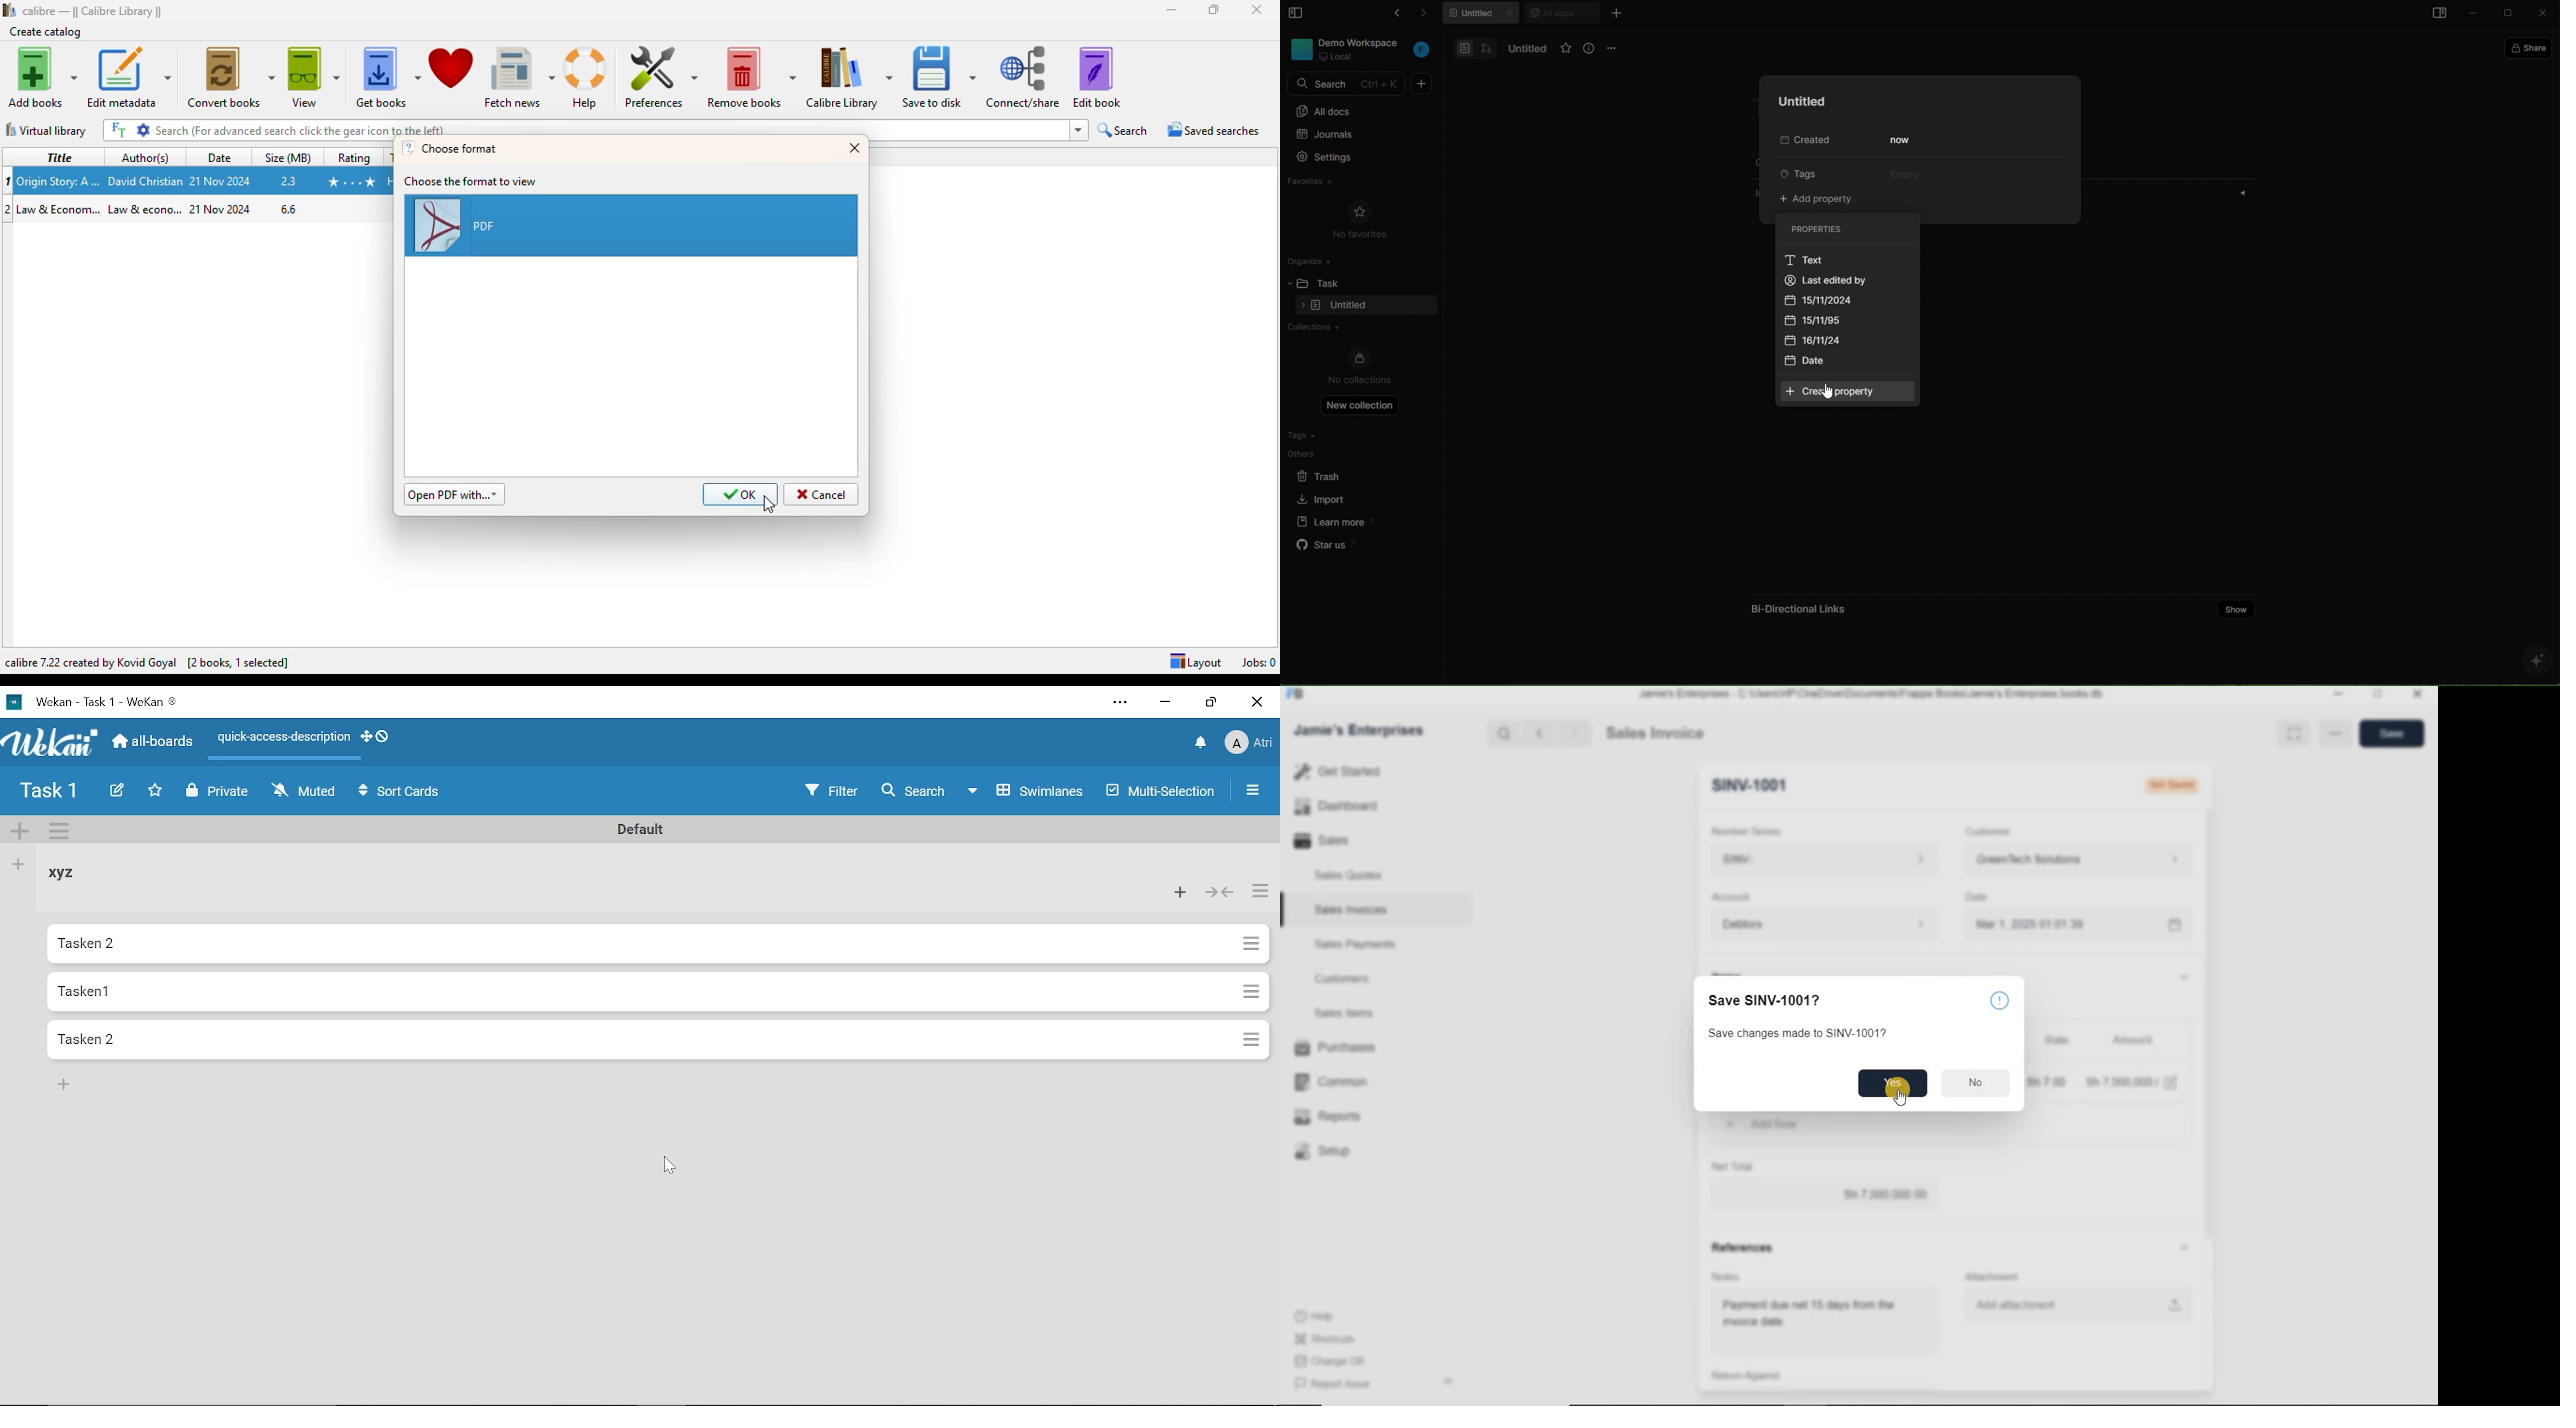 This screenshot has width=2576, height=1428. I want to click on minimize, so click(1170, 10).